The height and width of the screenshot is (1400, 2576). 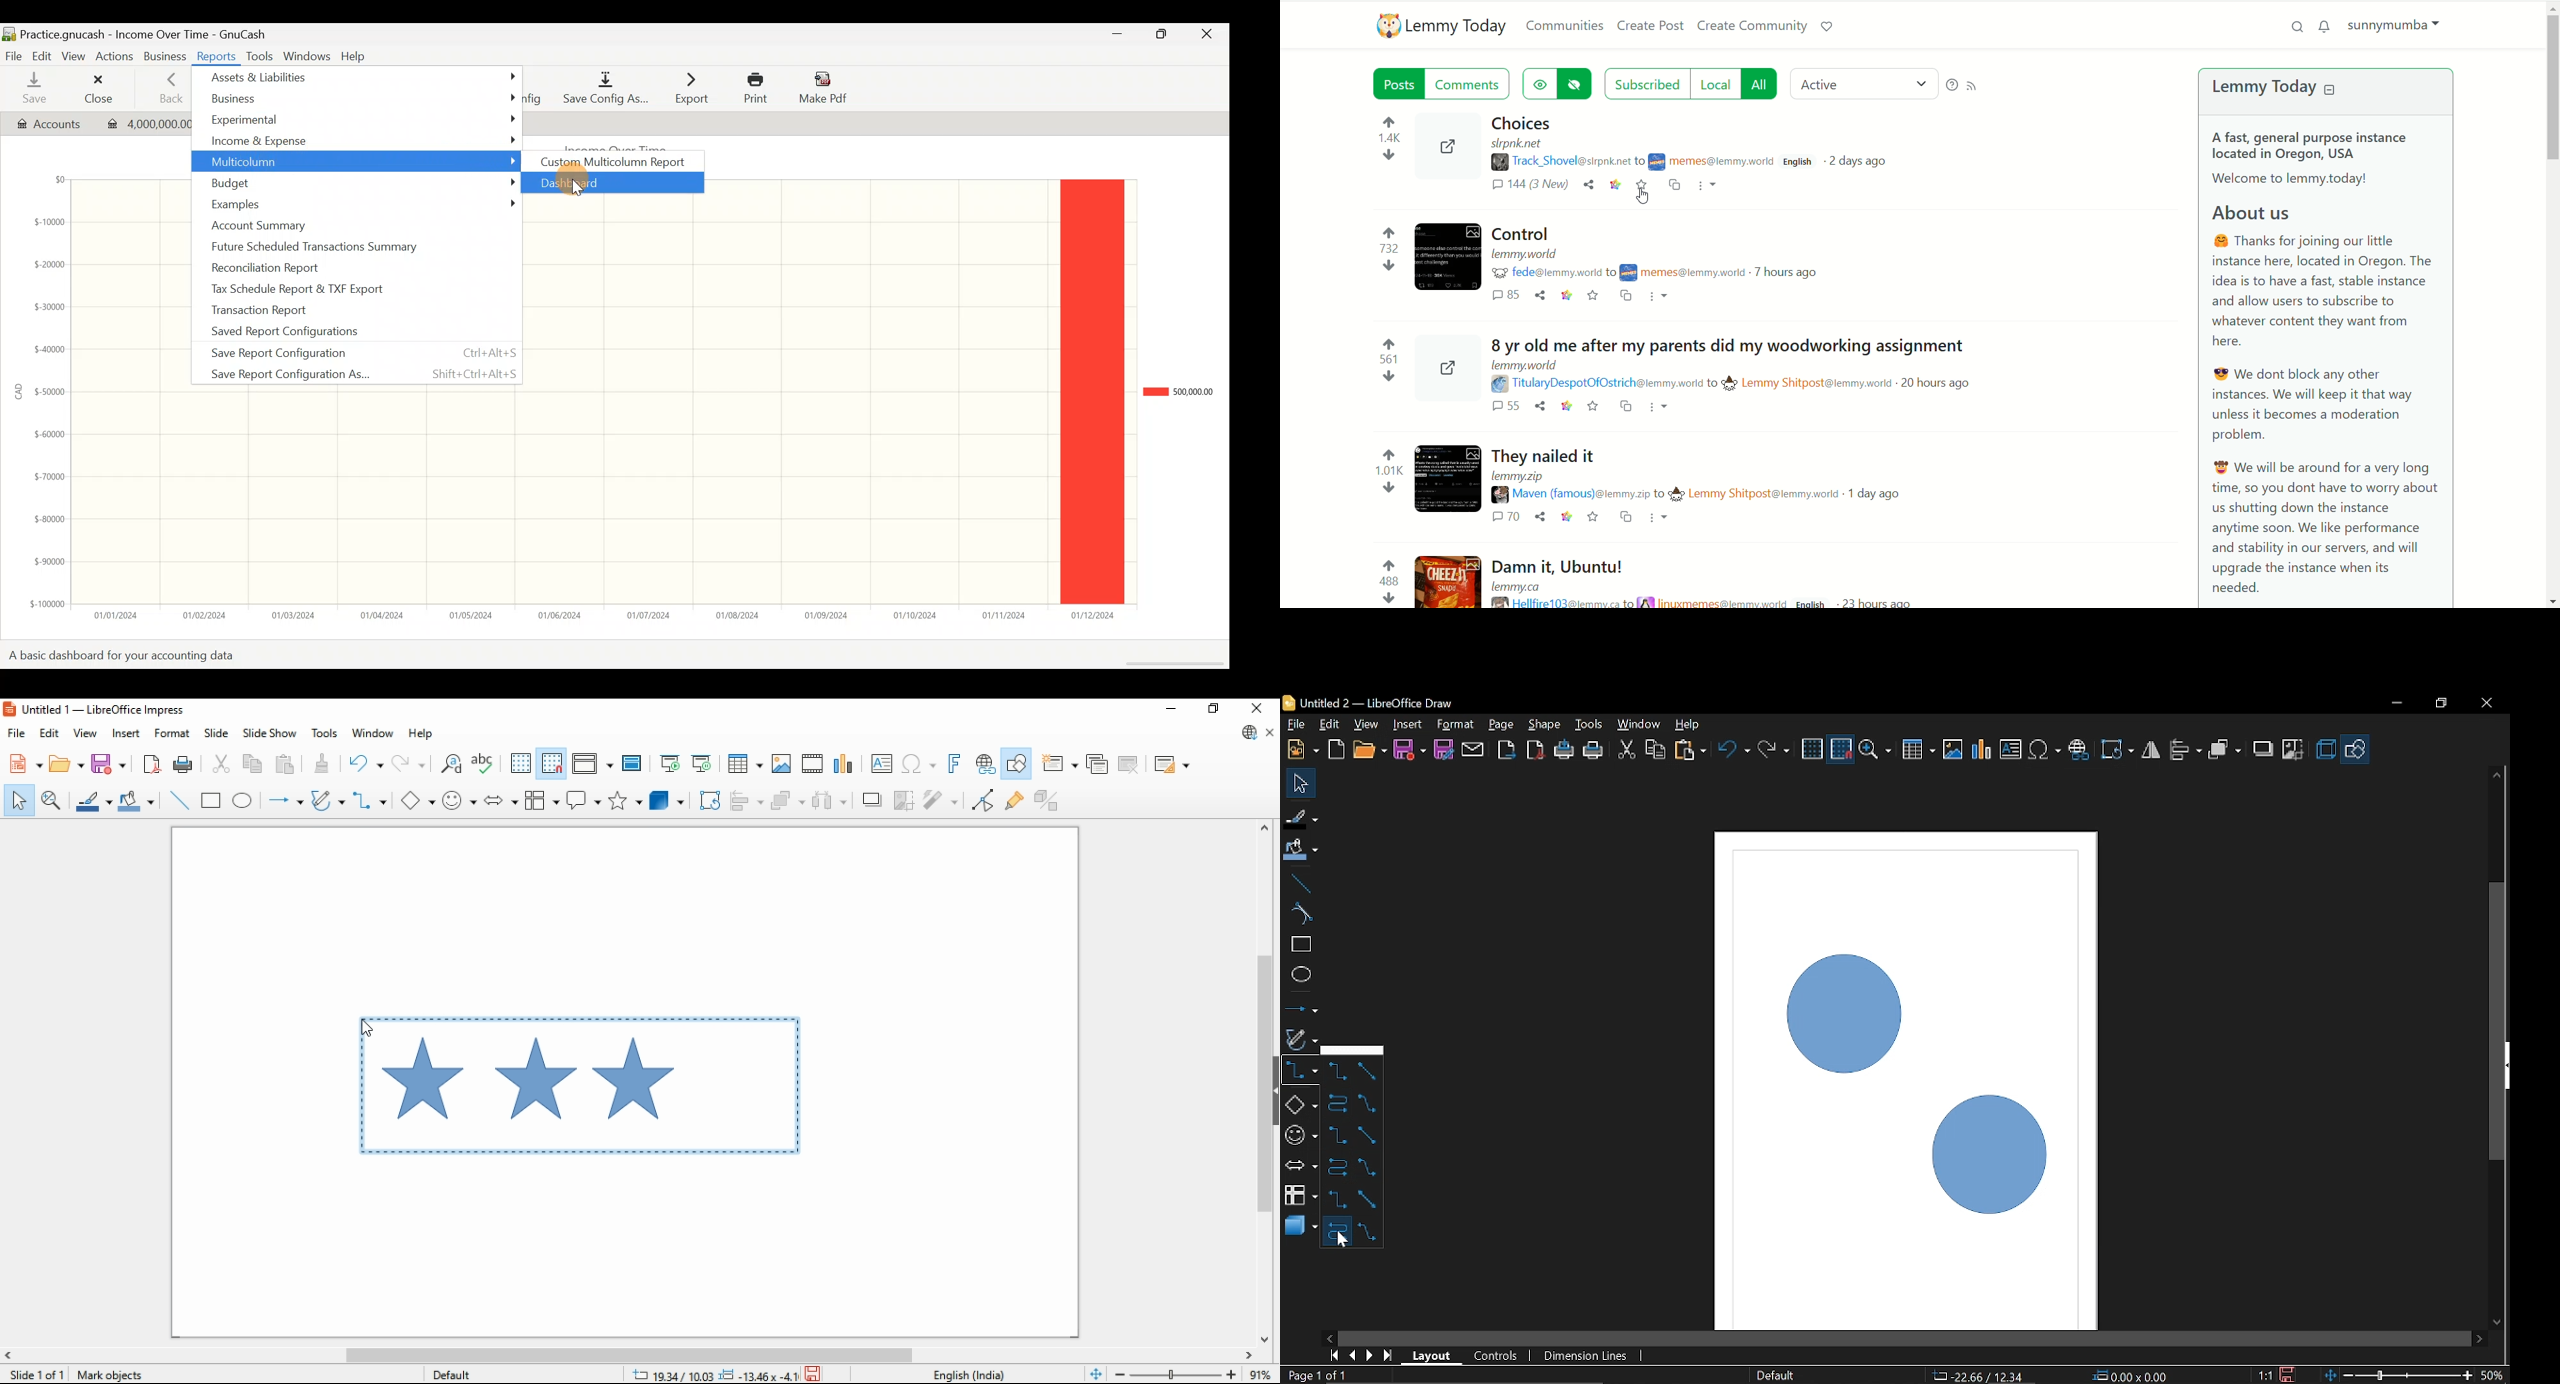 I want to click on Export to PDF, so click(x=1537, y=749).